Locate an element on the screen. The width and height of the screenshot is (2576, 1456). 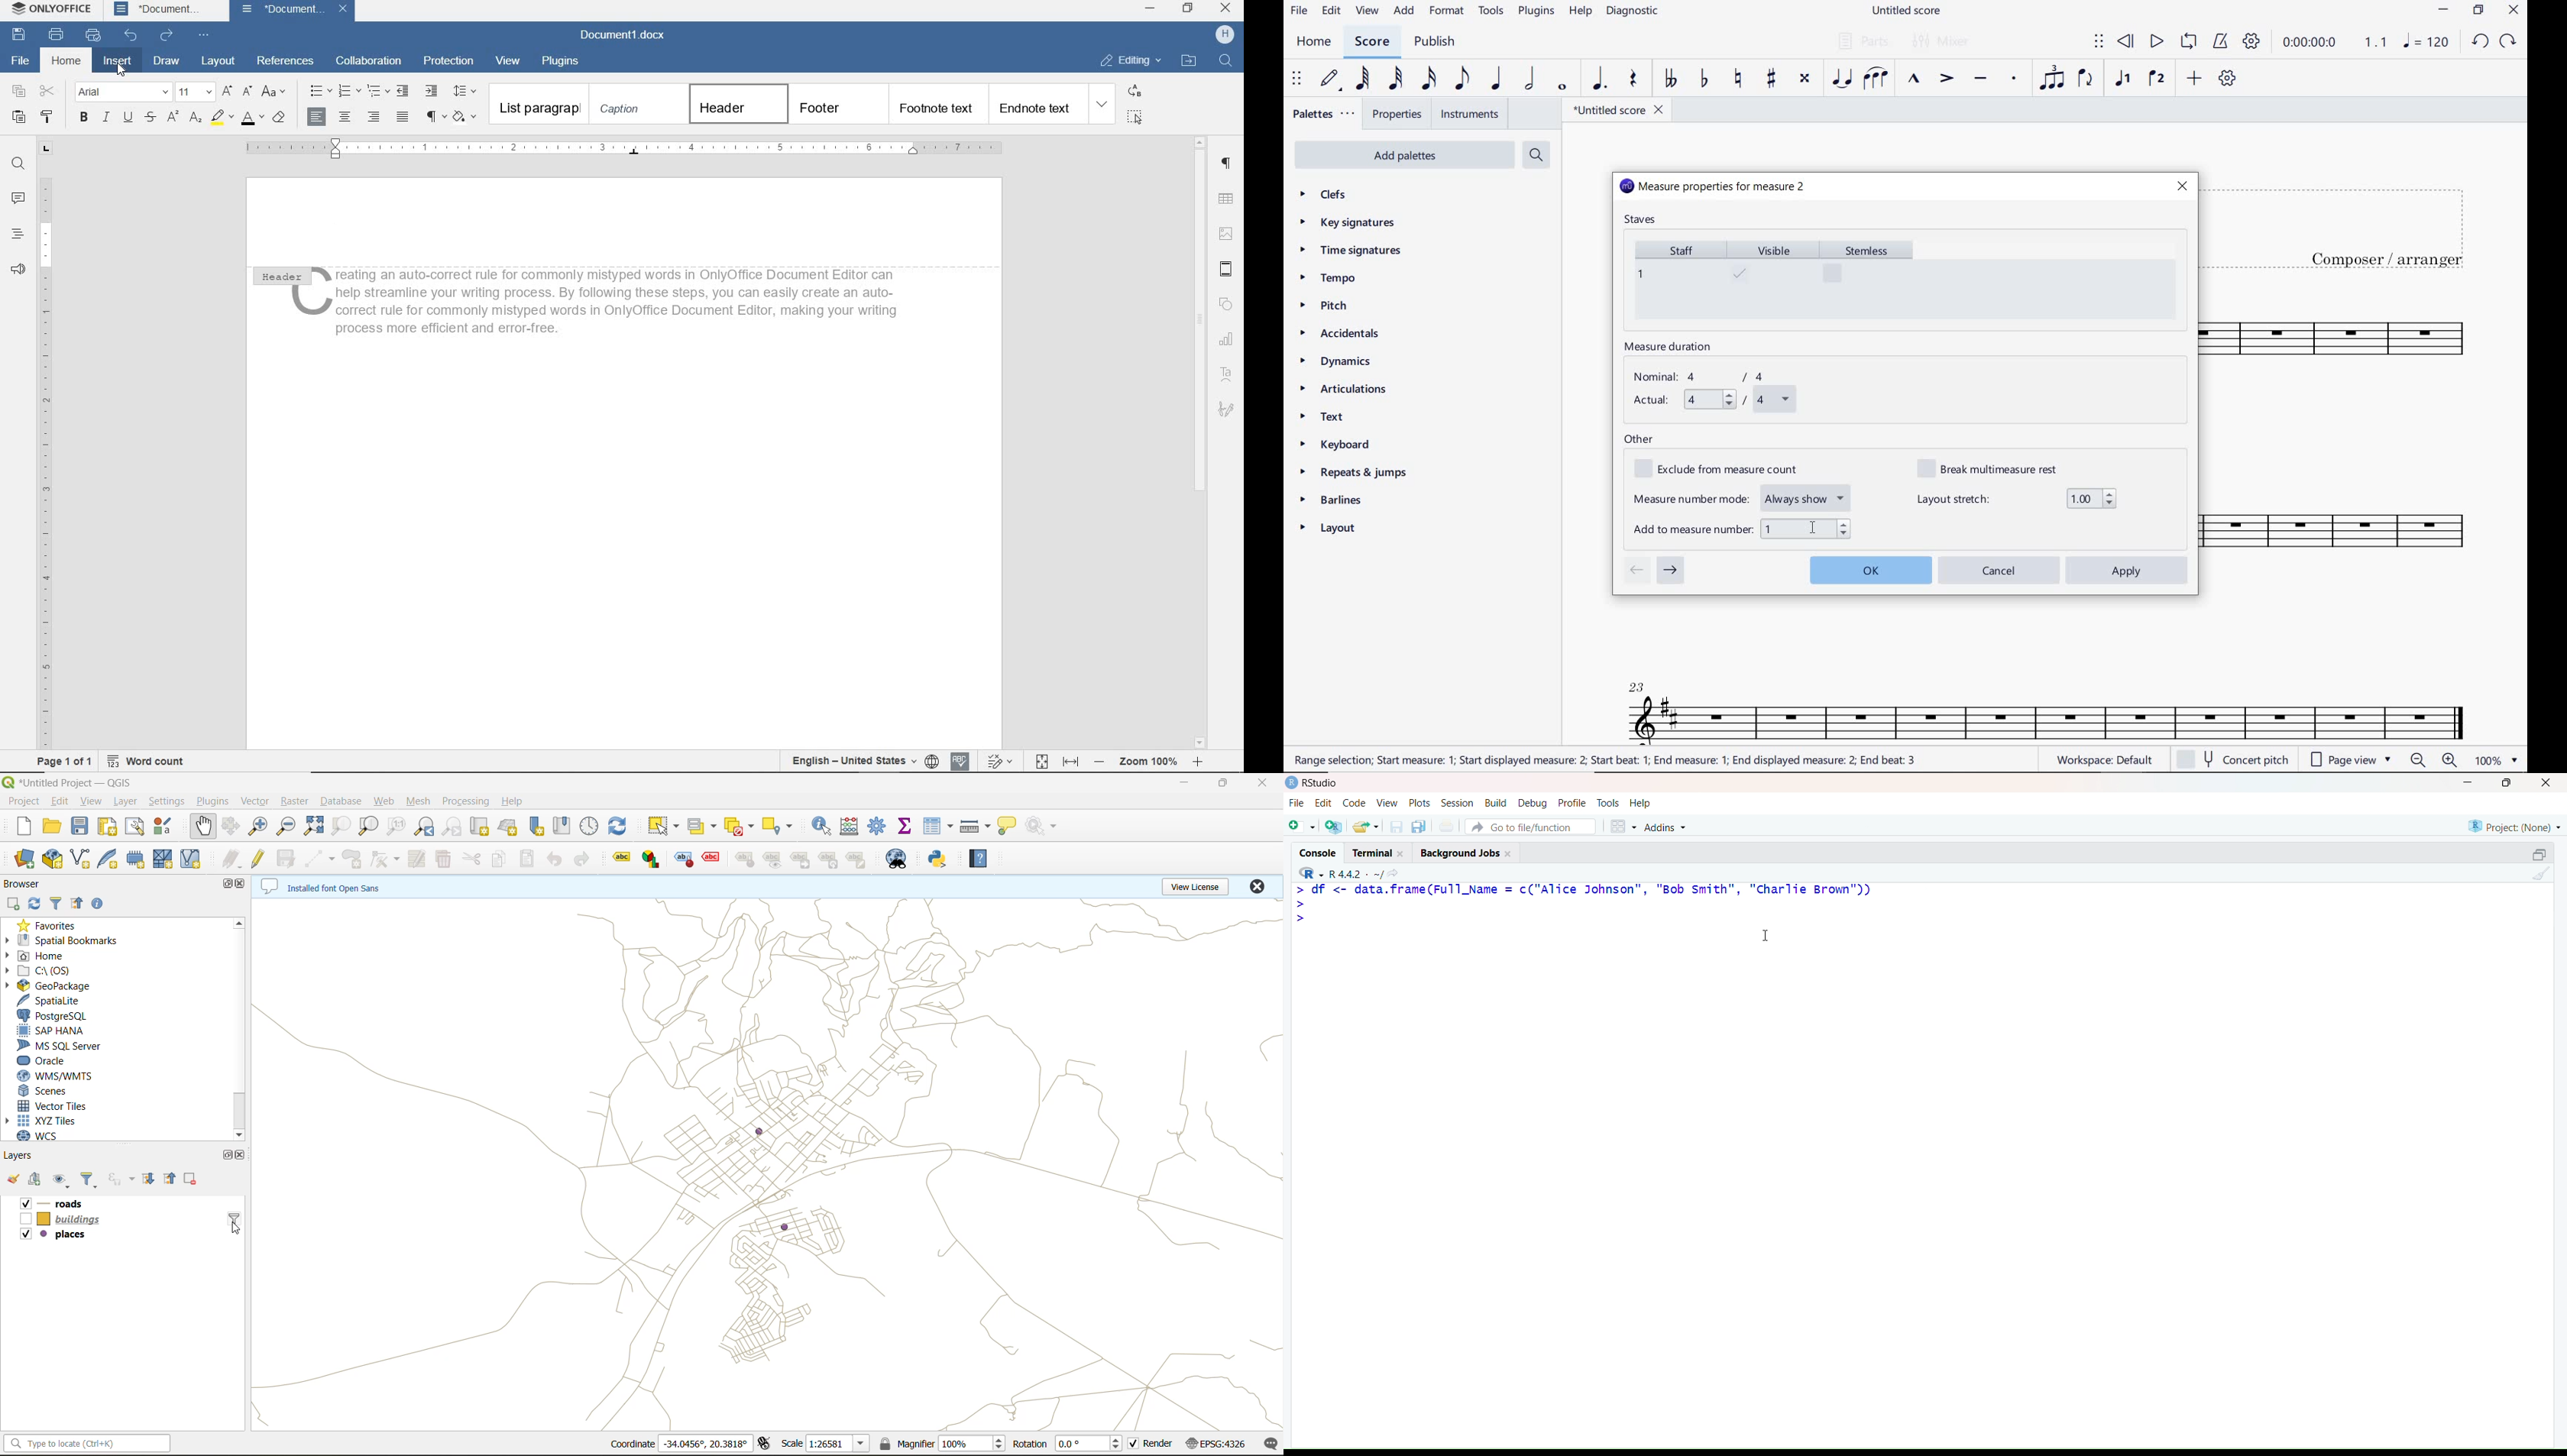
layout stretch is located at coordinates (2017, 498).